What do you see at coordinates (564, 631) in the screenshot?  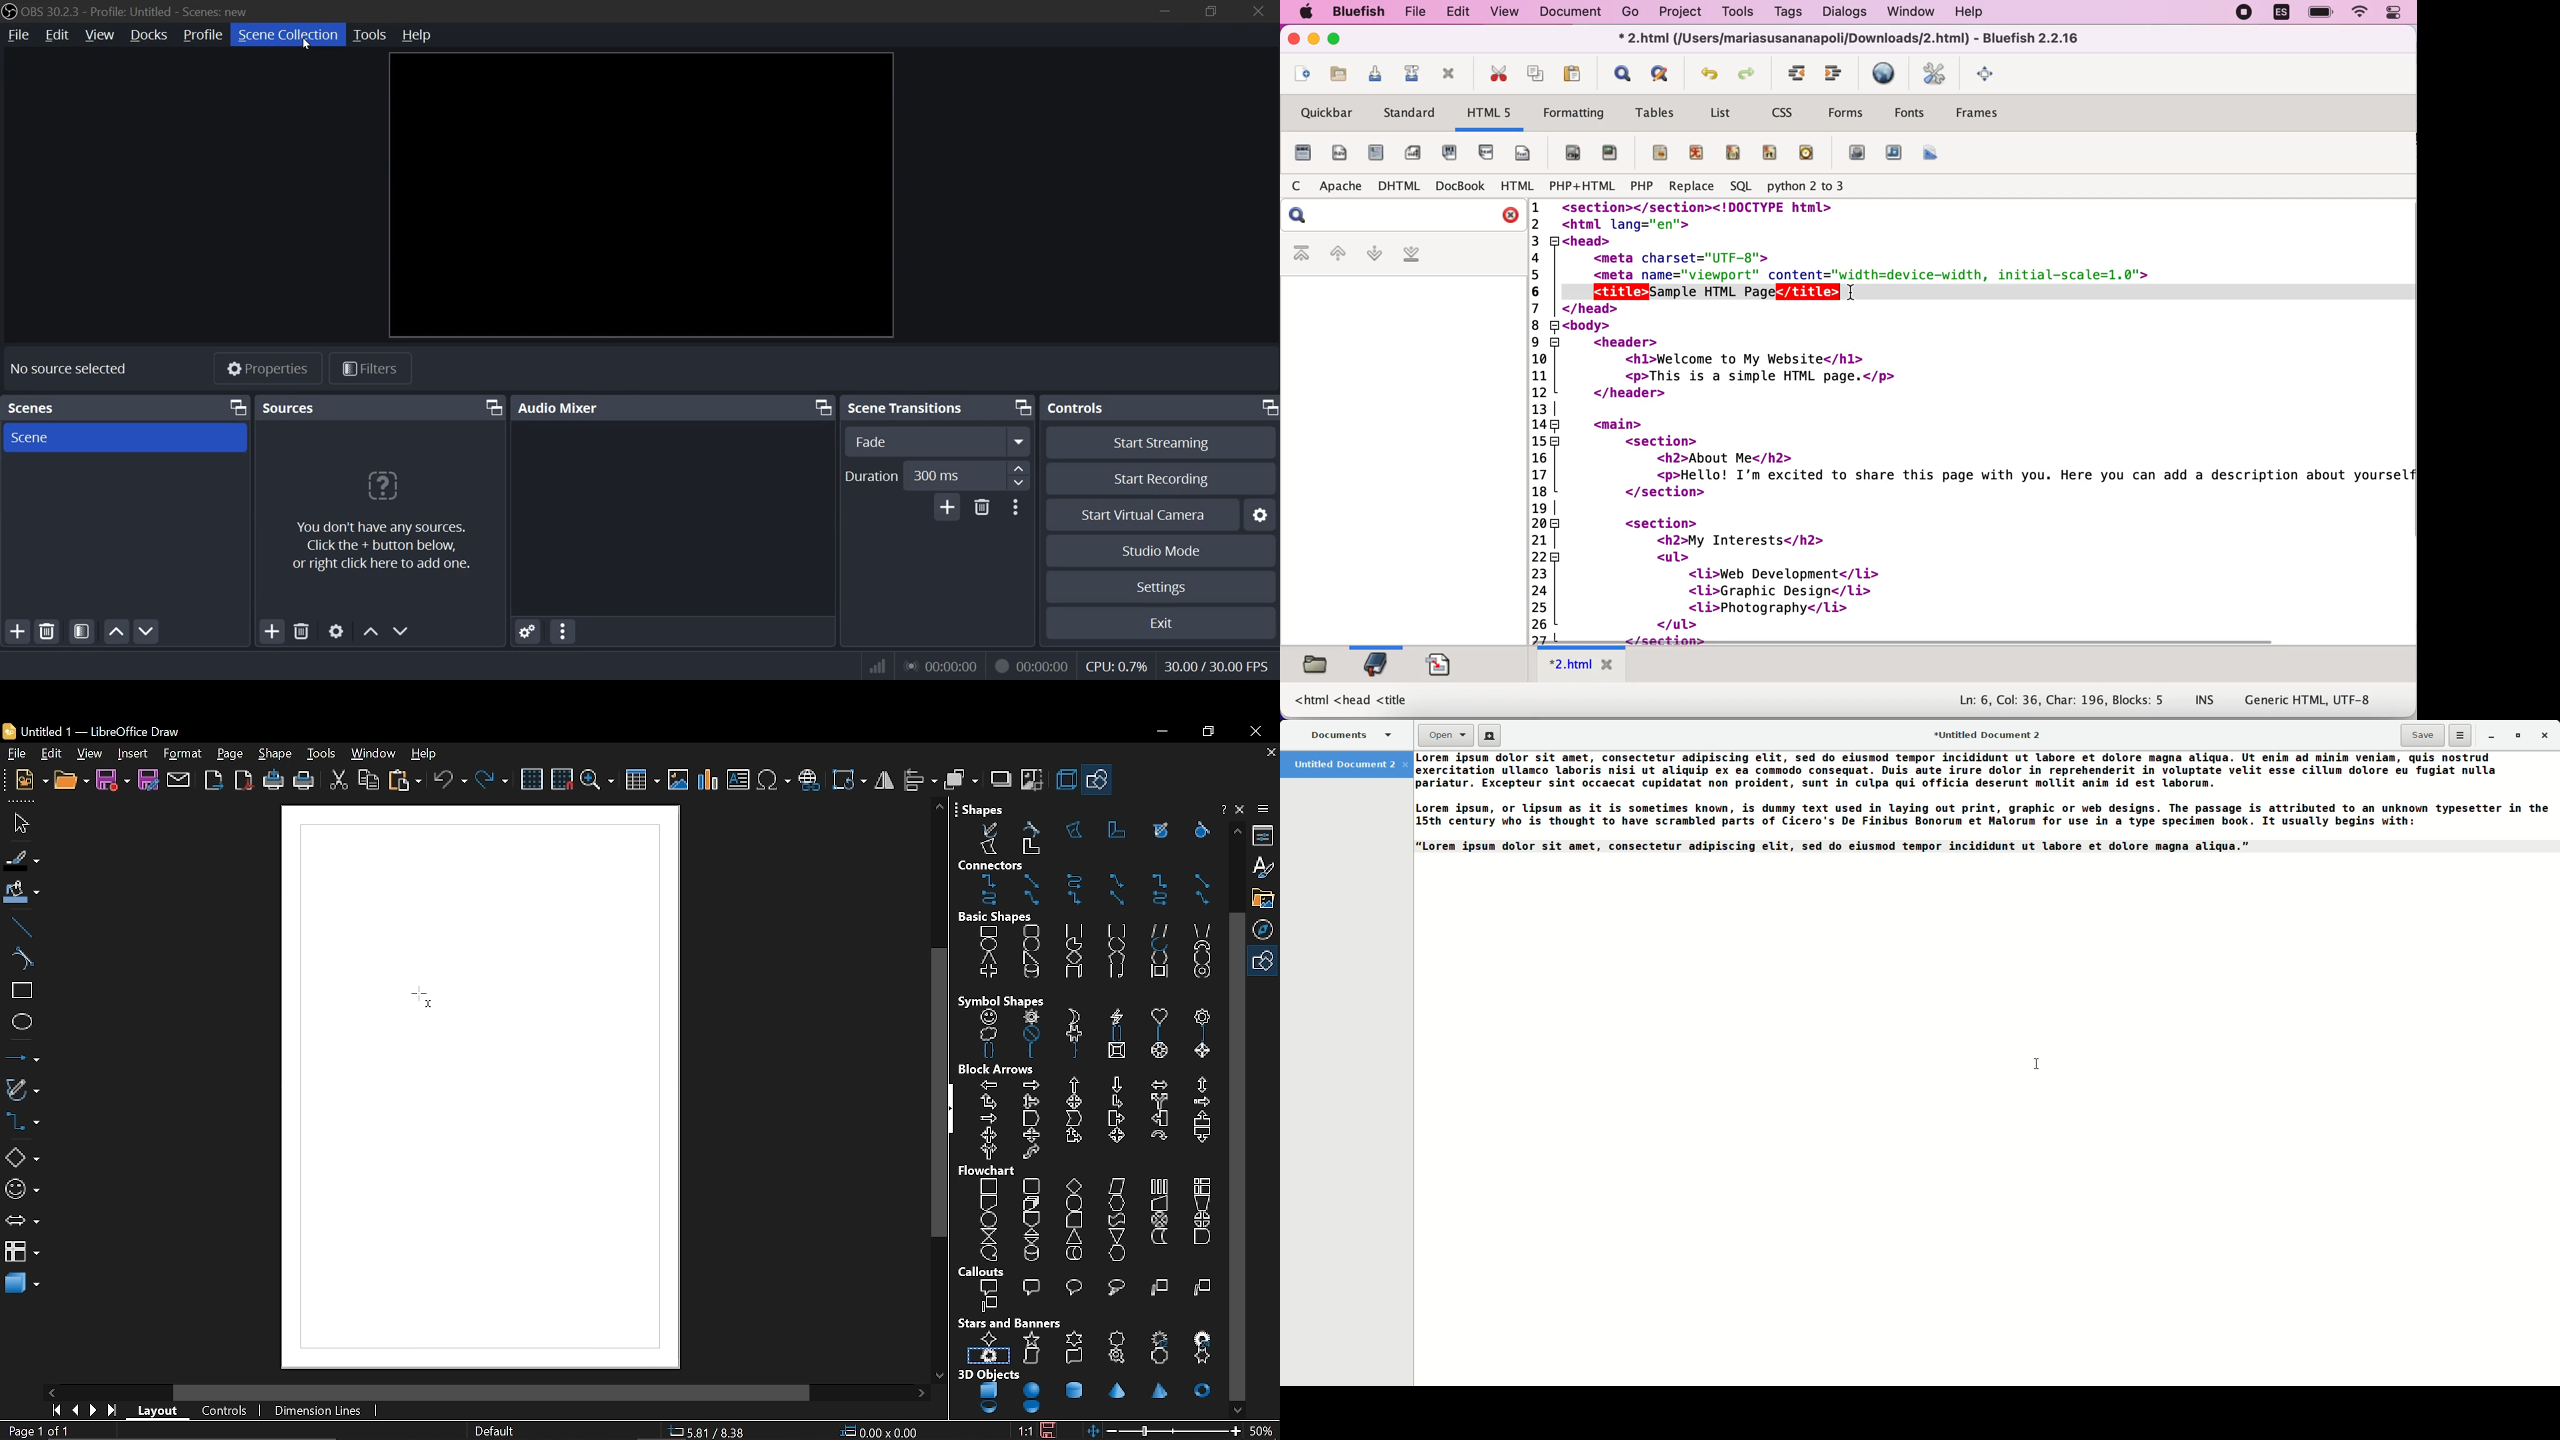 I see `more` at bounding box center [564, 631].